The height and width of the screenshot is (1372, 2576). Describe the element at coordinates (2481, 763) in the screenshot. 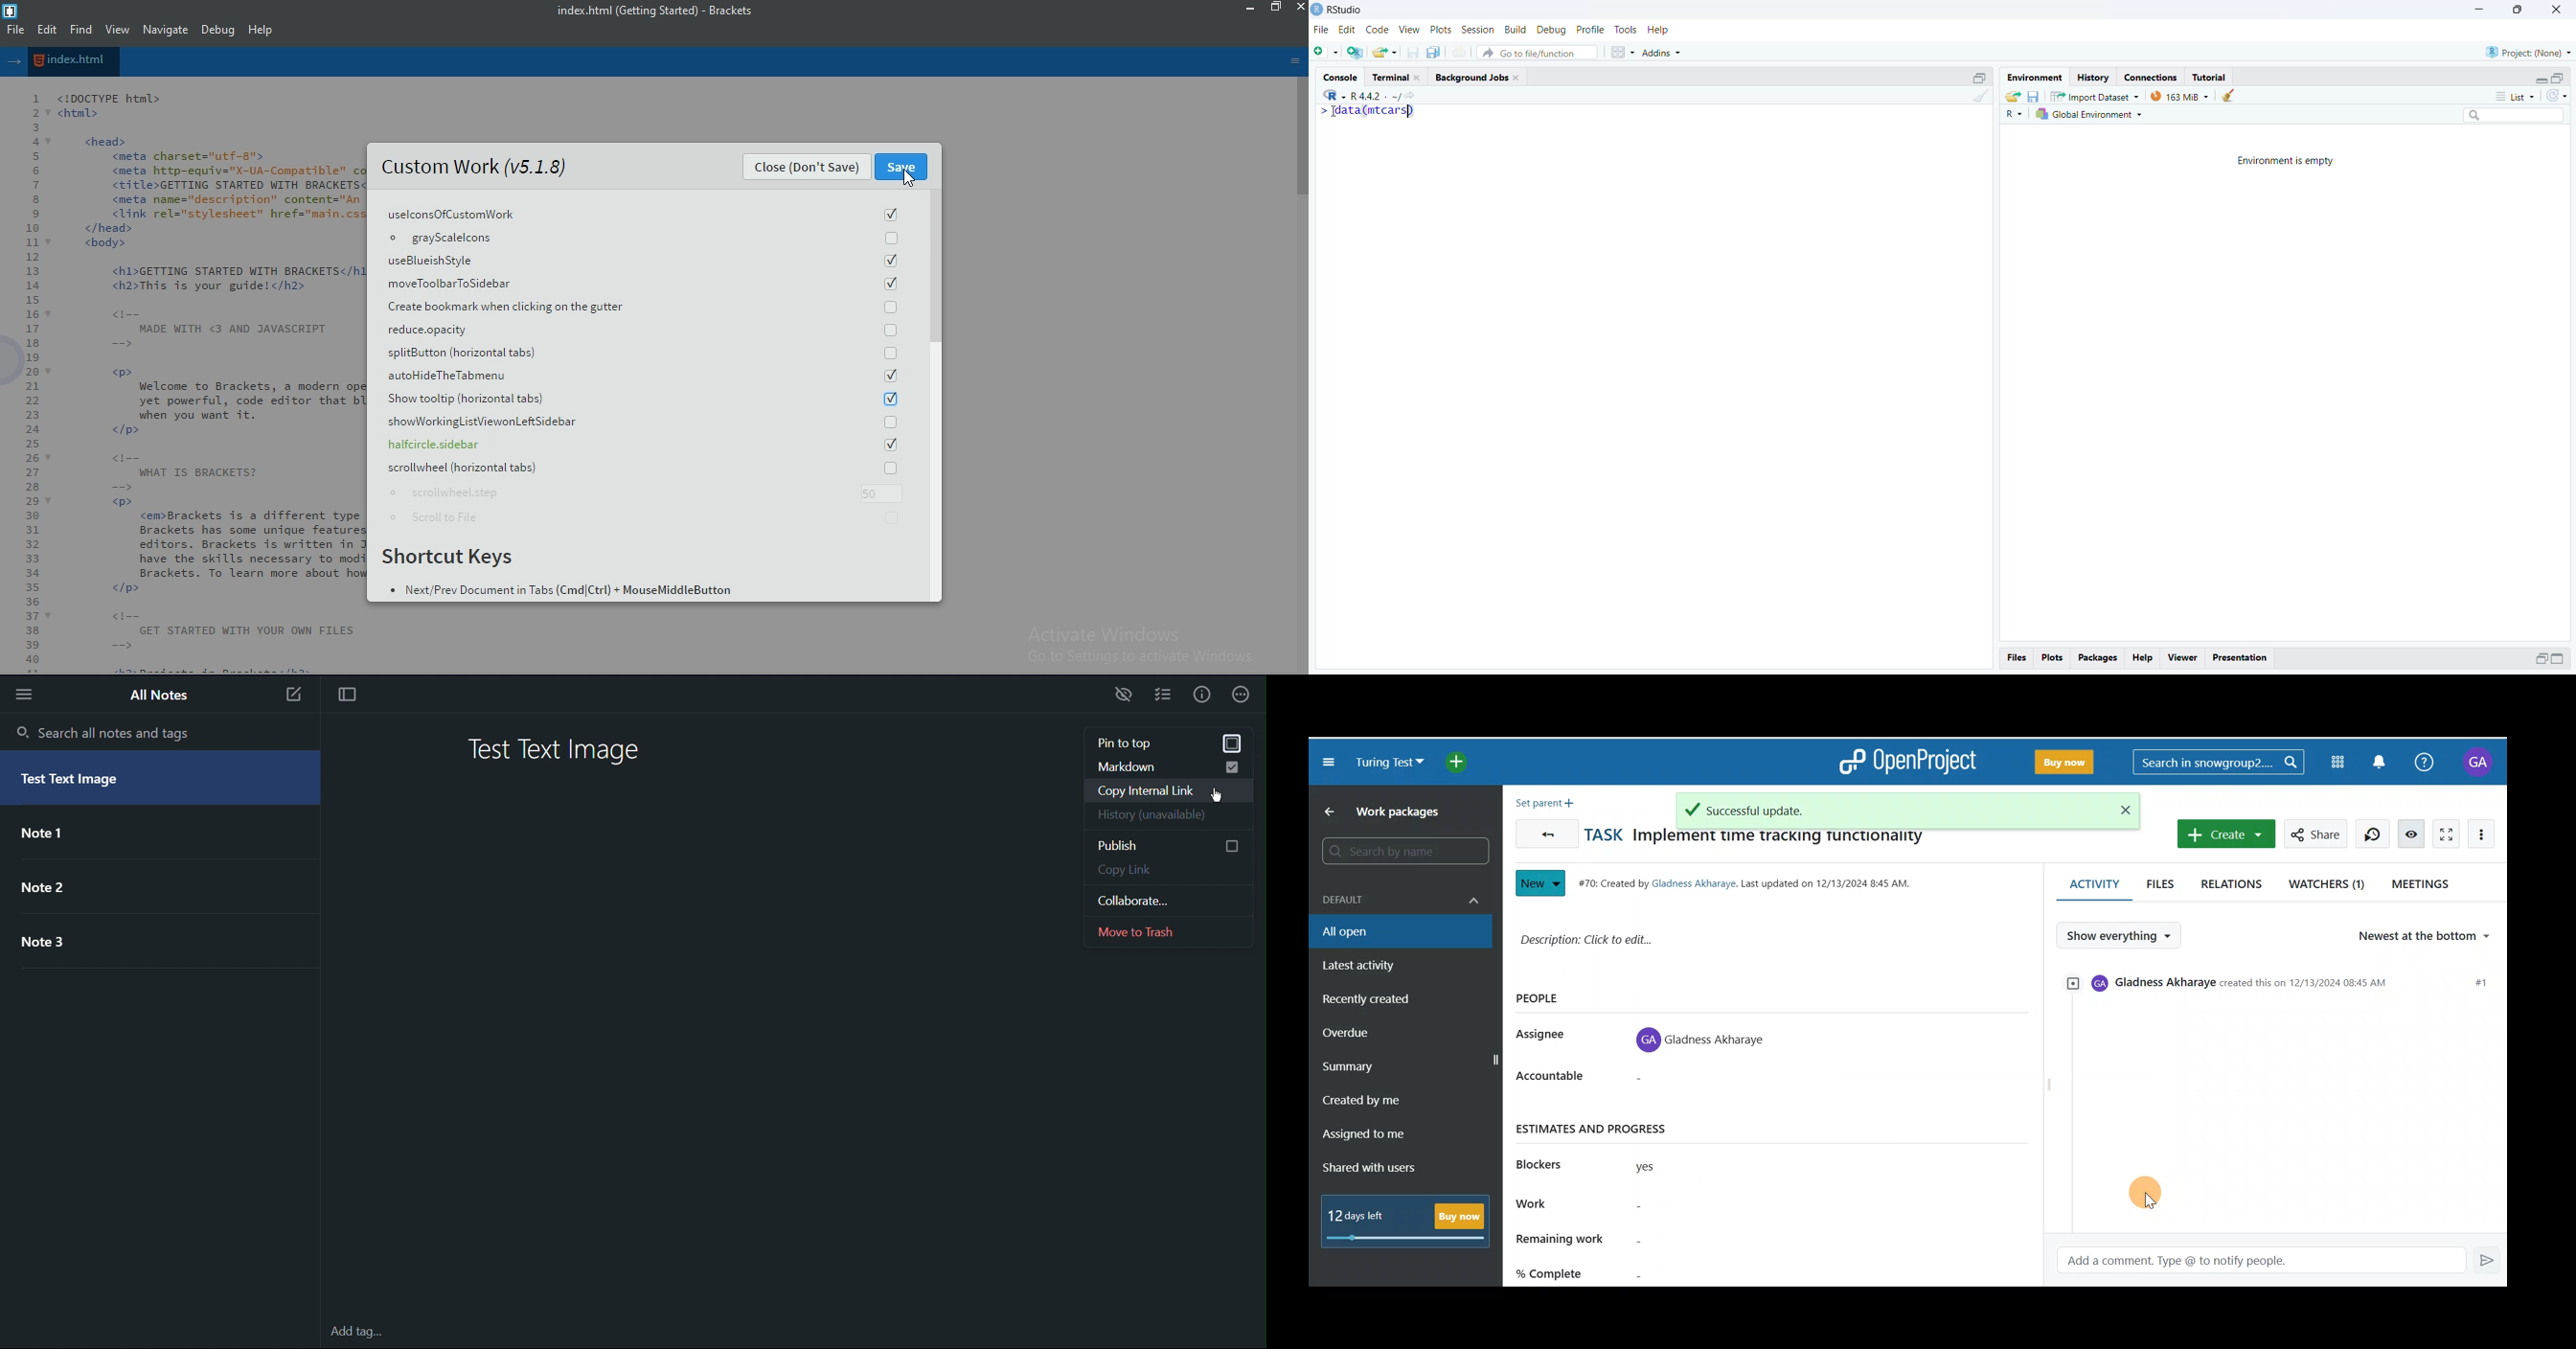

I see `Account name` at that location.